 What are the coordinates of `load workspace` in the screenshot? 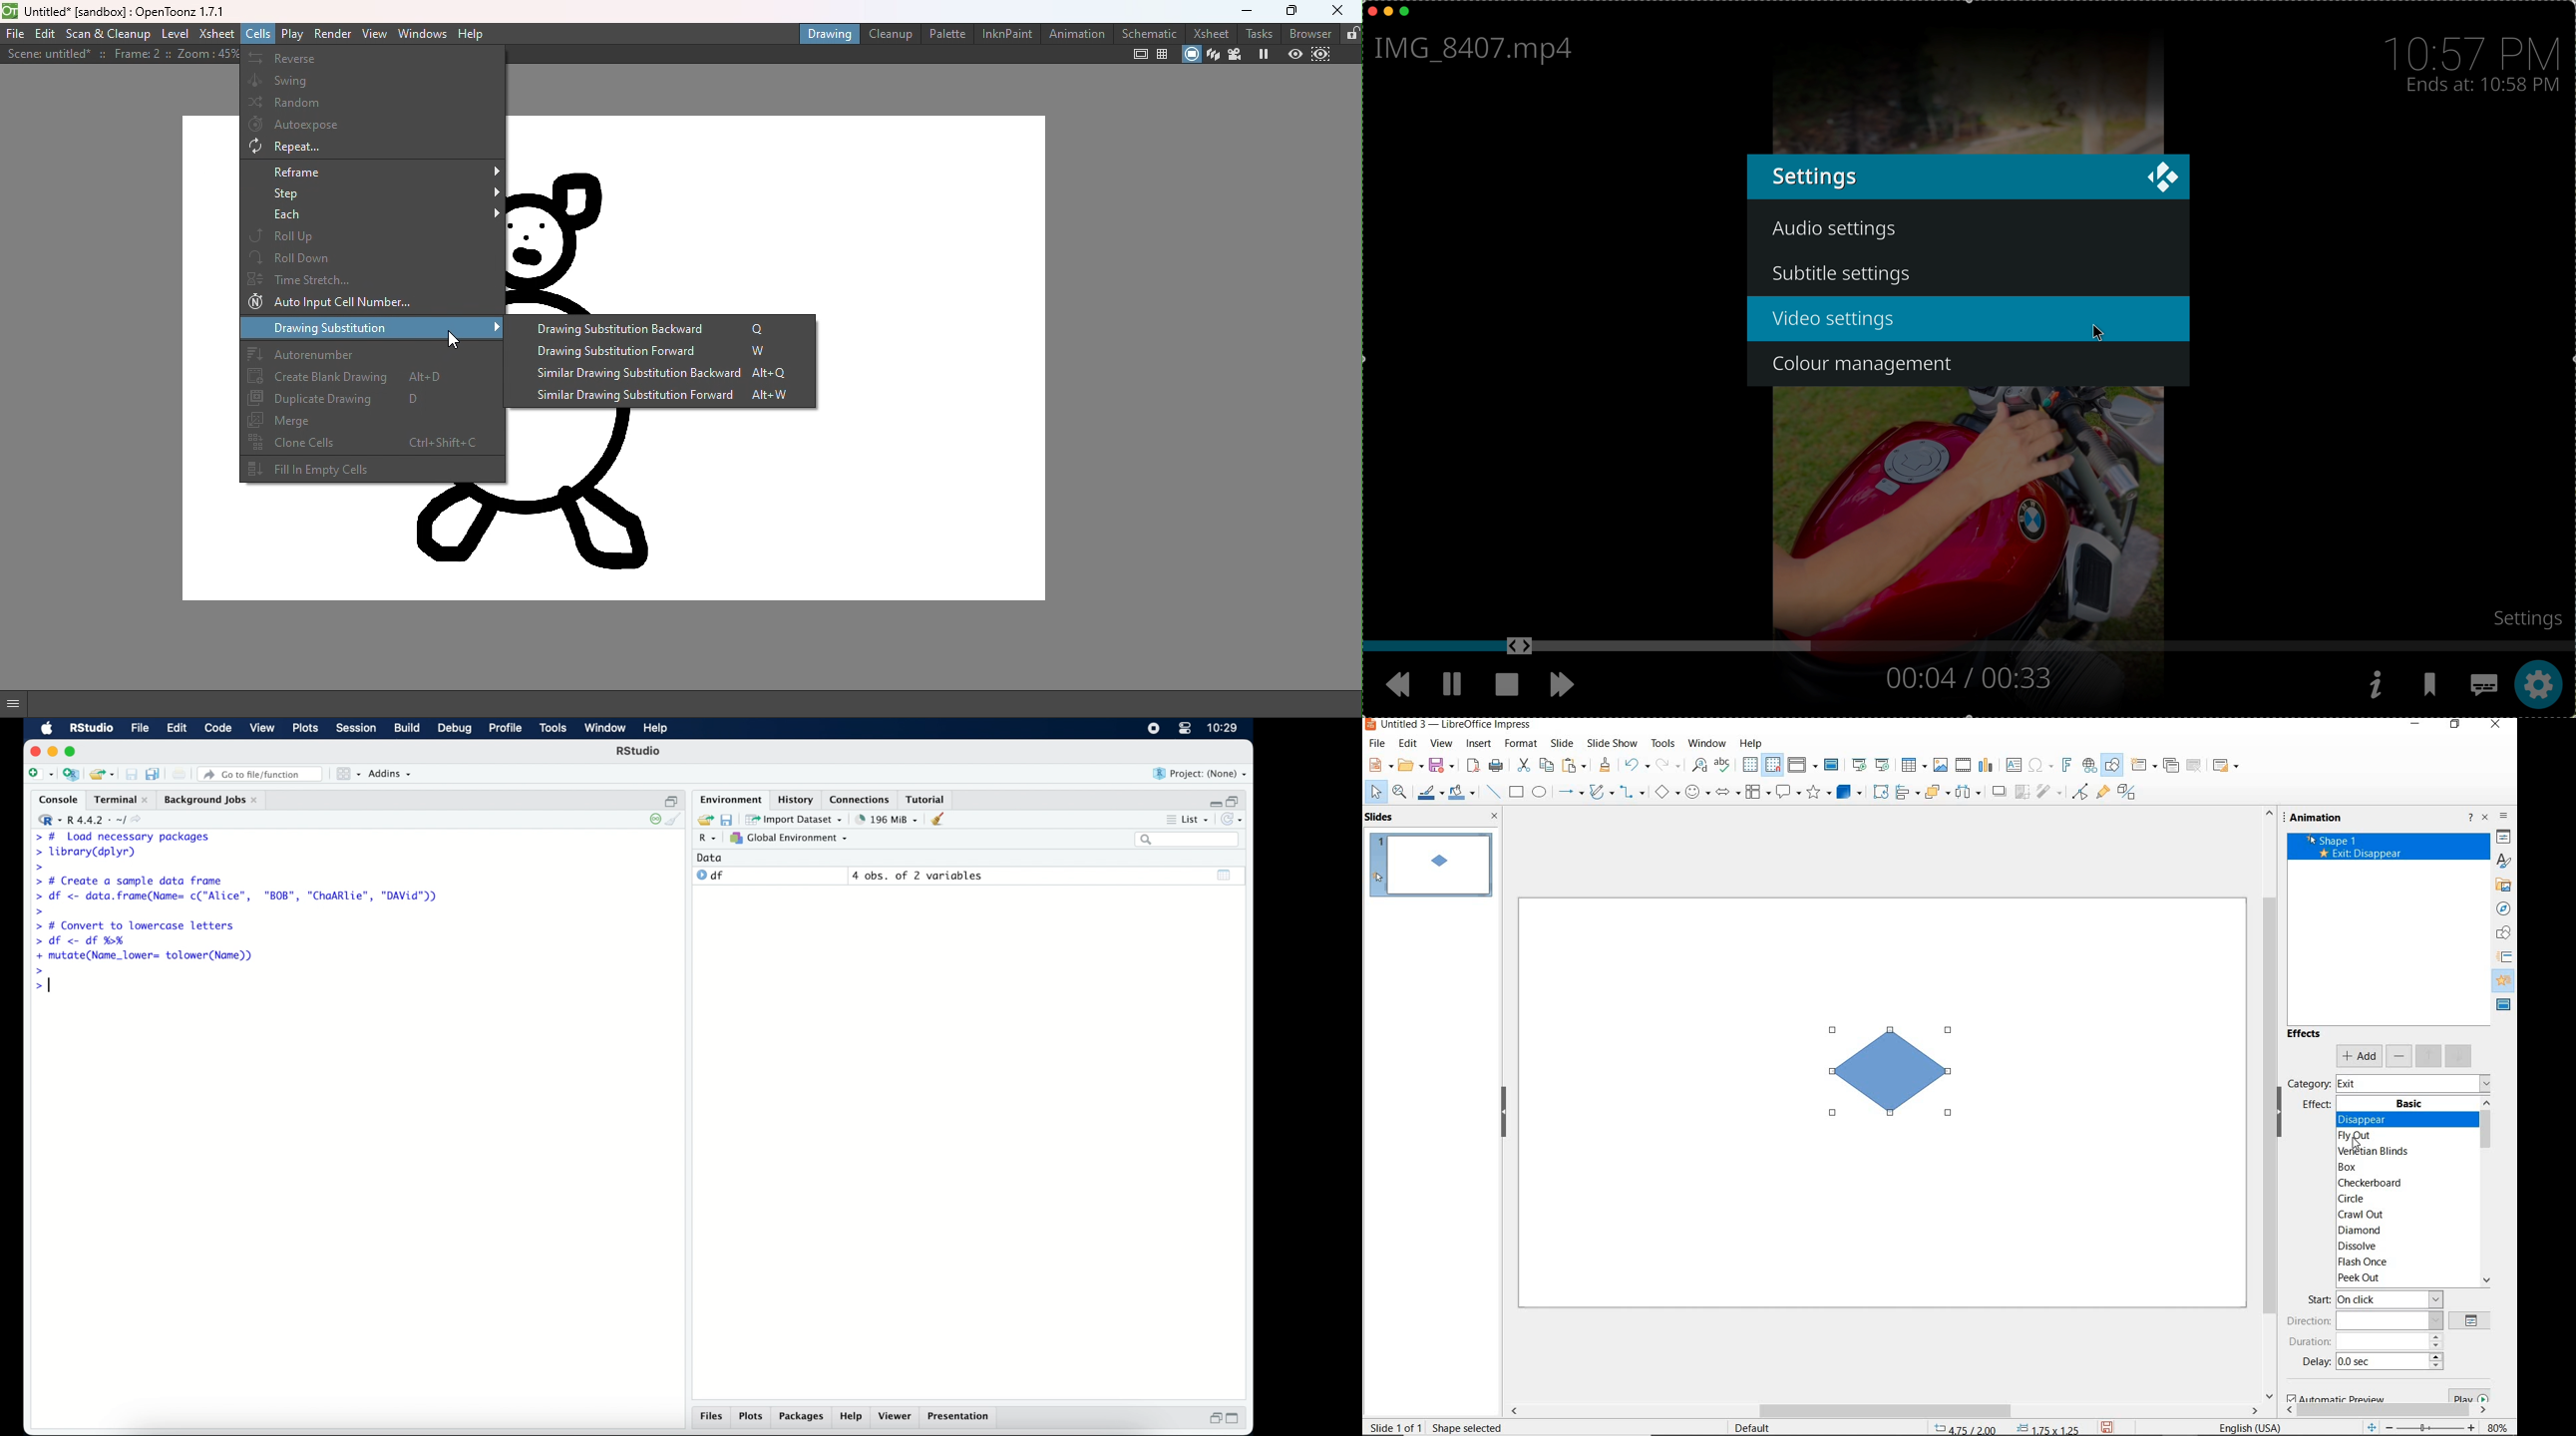 It's located at (703, 818).